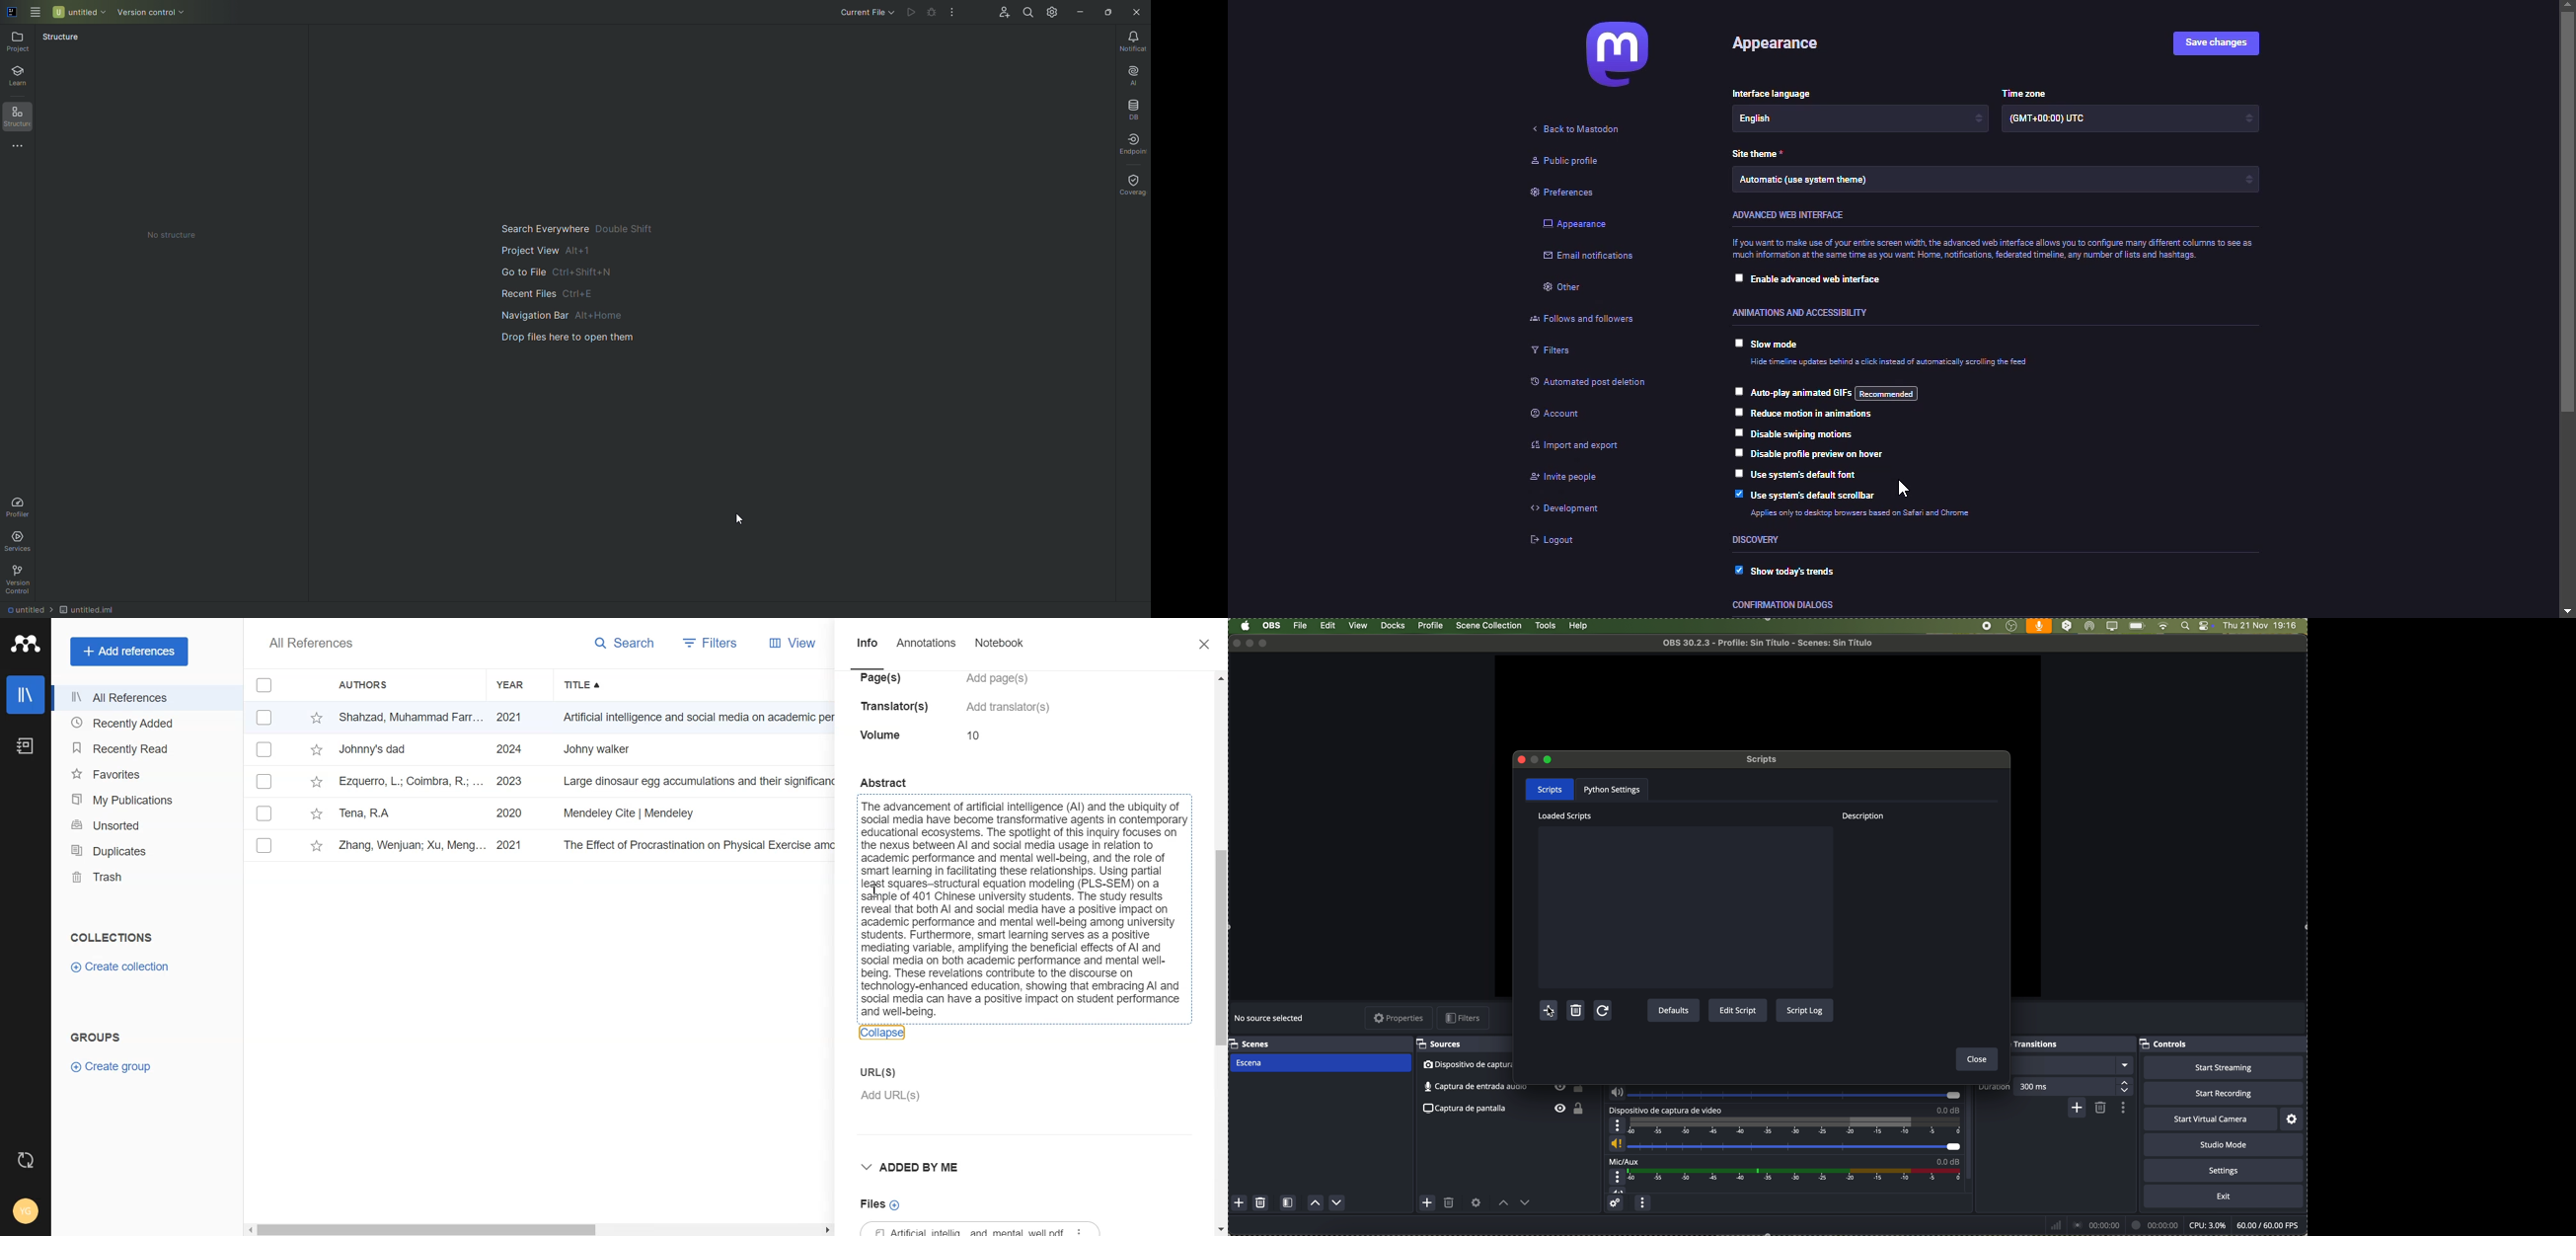 Image resolution: width=2576 pixels, height=1260 pixels. What do you see at coordinates (2137, 626) in the screenshot?
I see `battery` at bounding box center [2137, 626].